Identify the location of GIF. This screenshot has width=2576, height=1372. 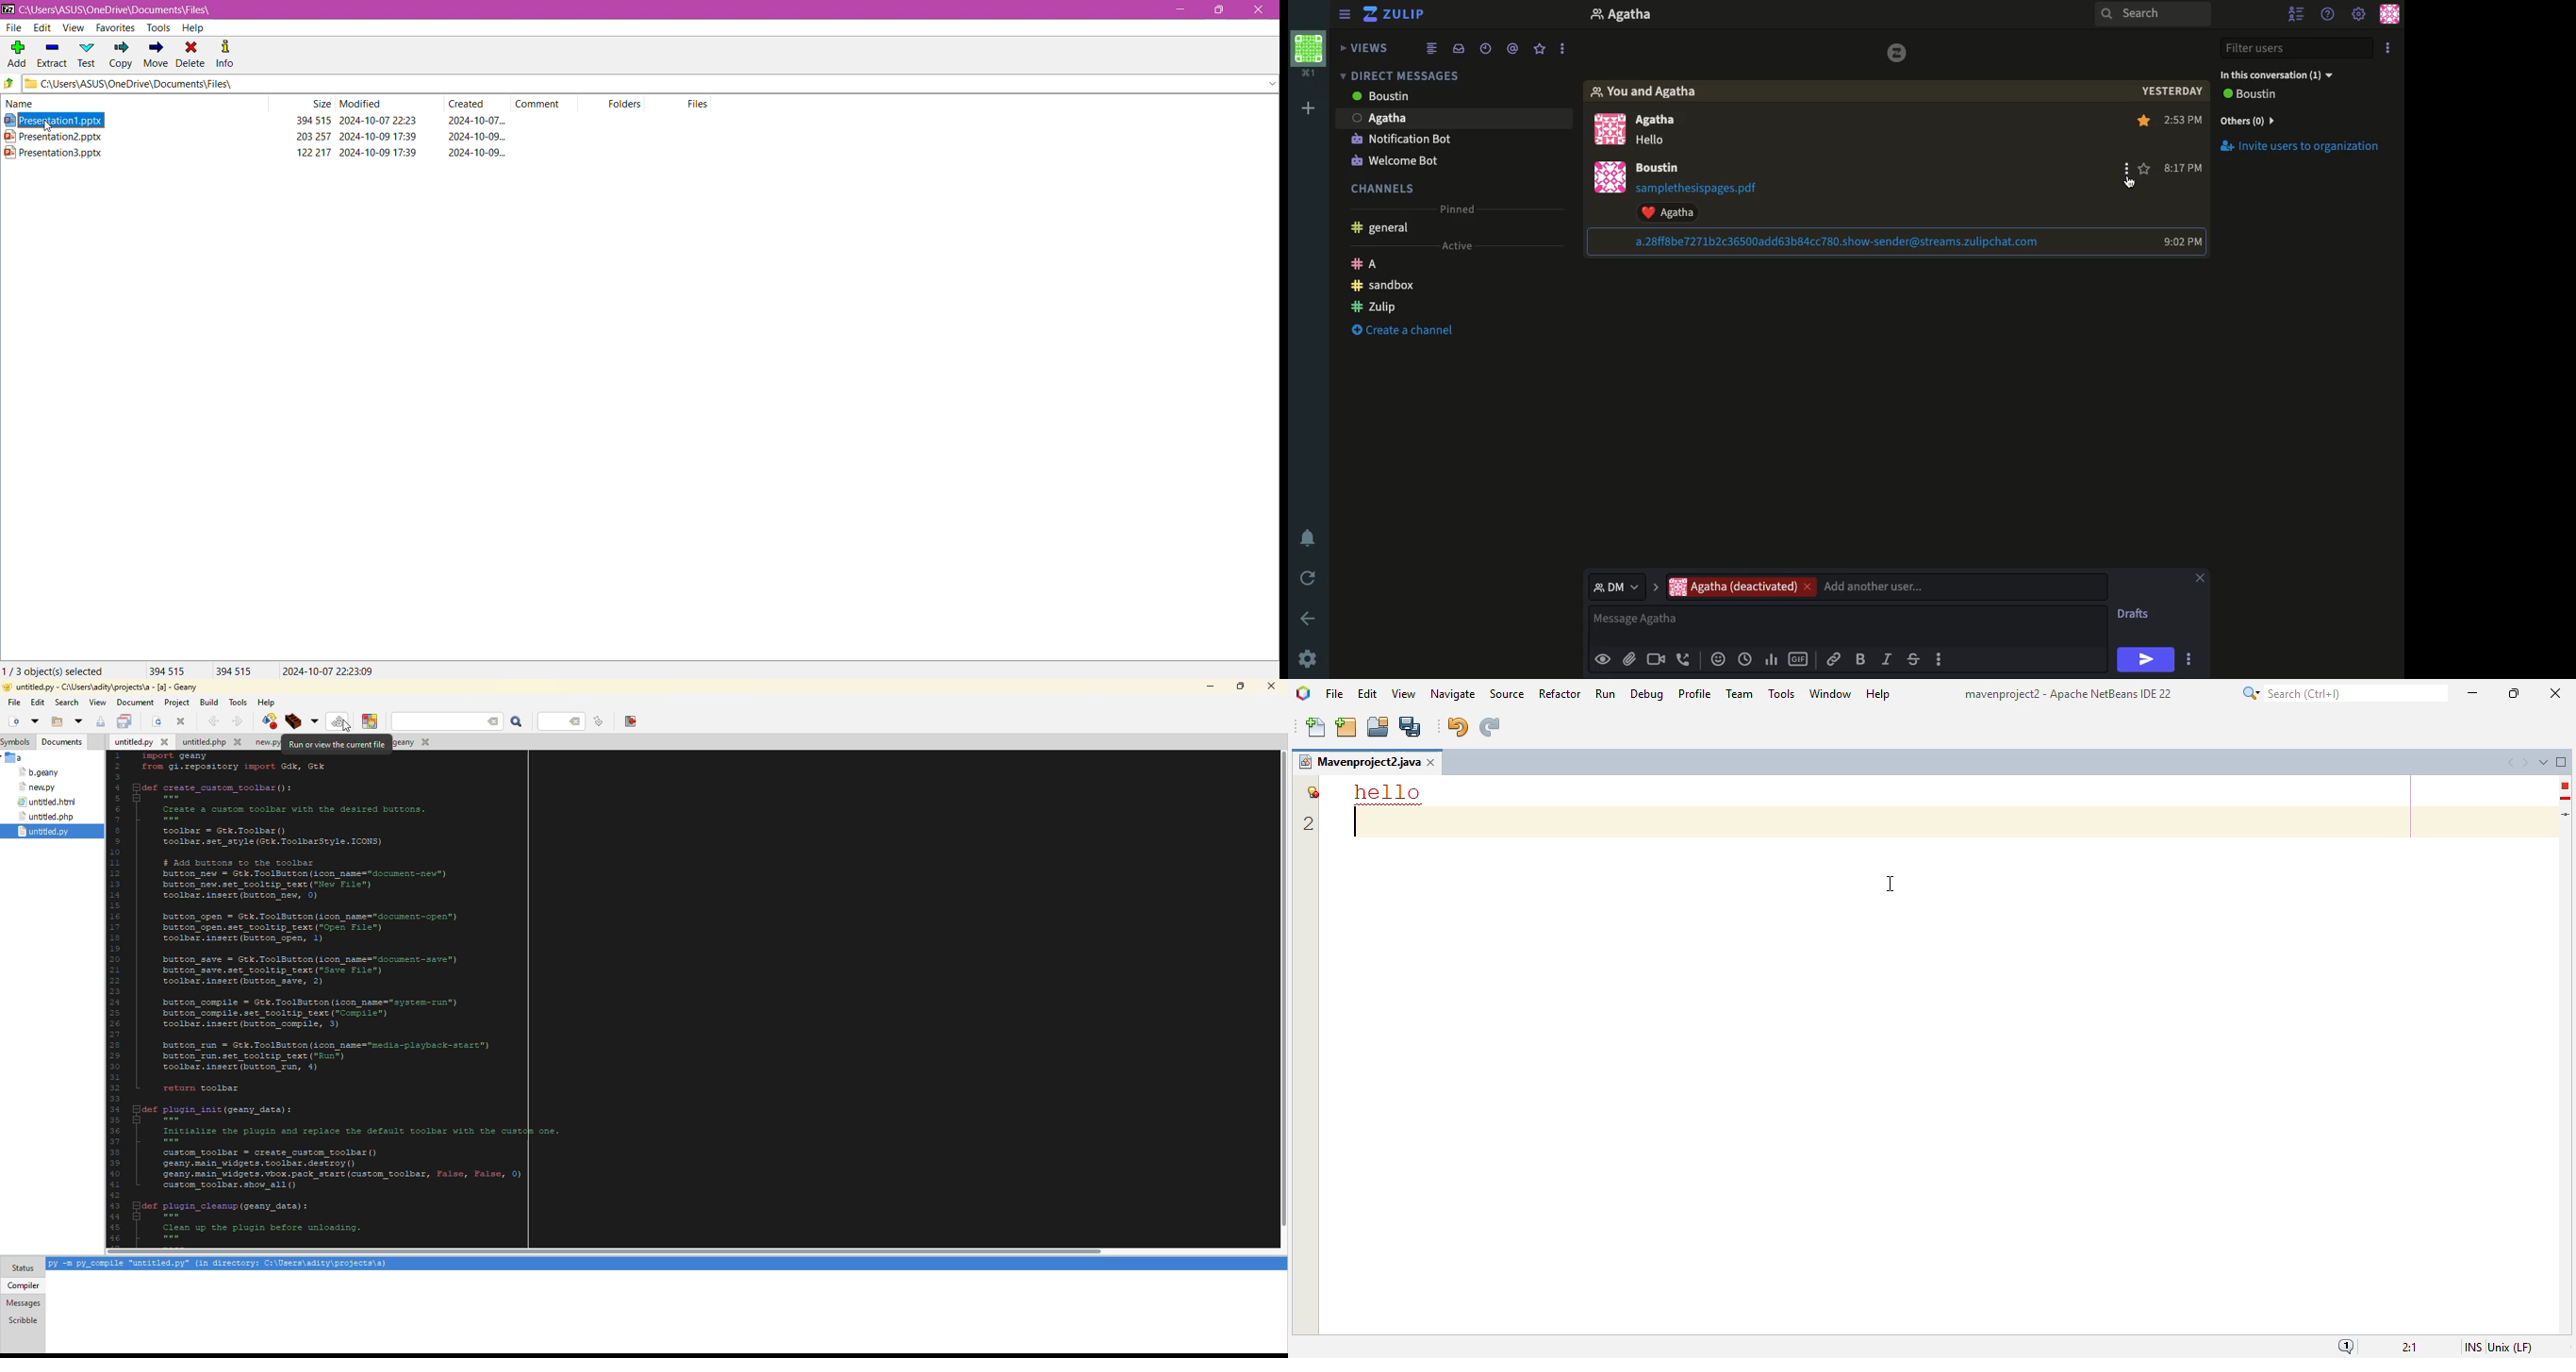
(1798, 660).